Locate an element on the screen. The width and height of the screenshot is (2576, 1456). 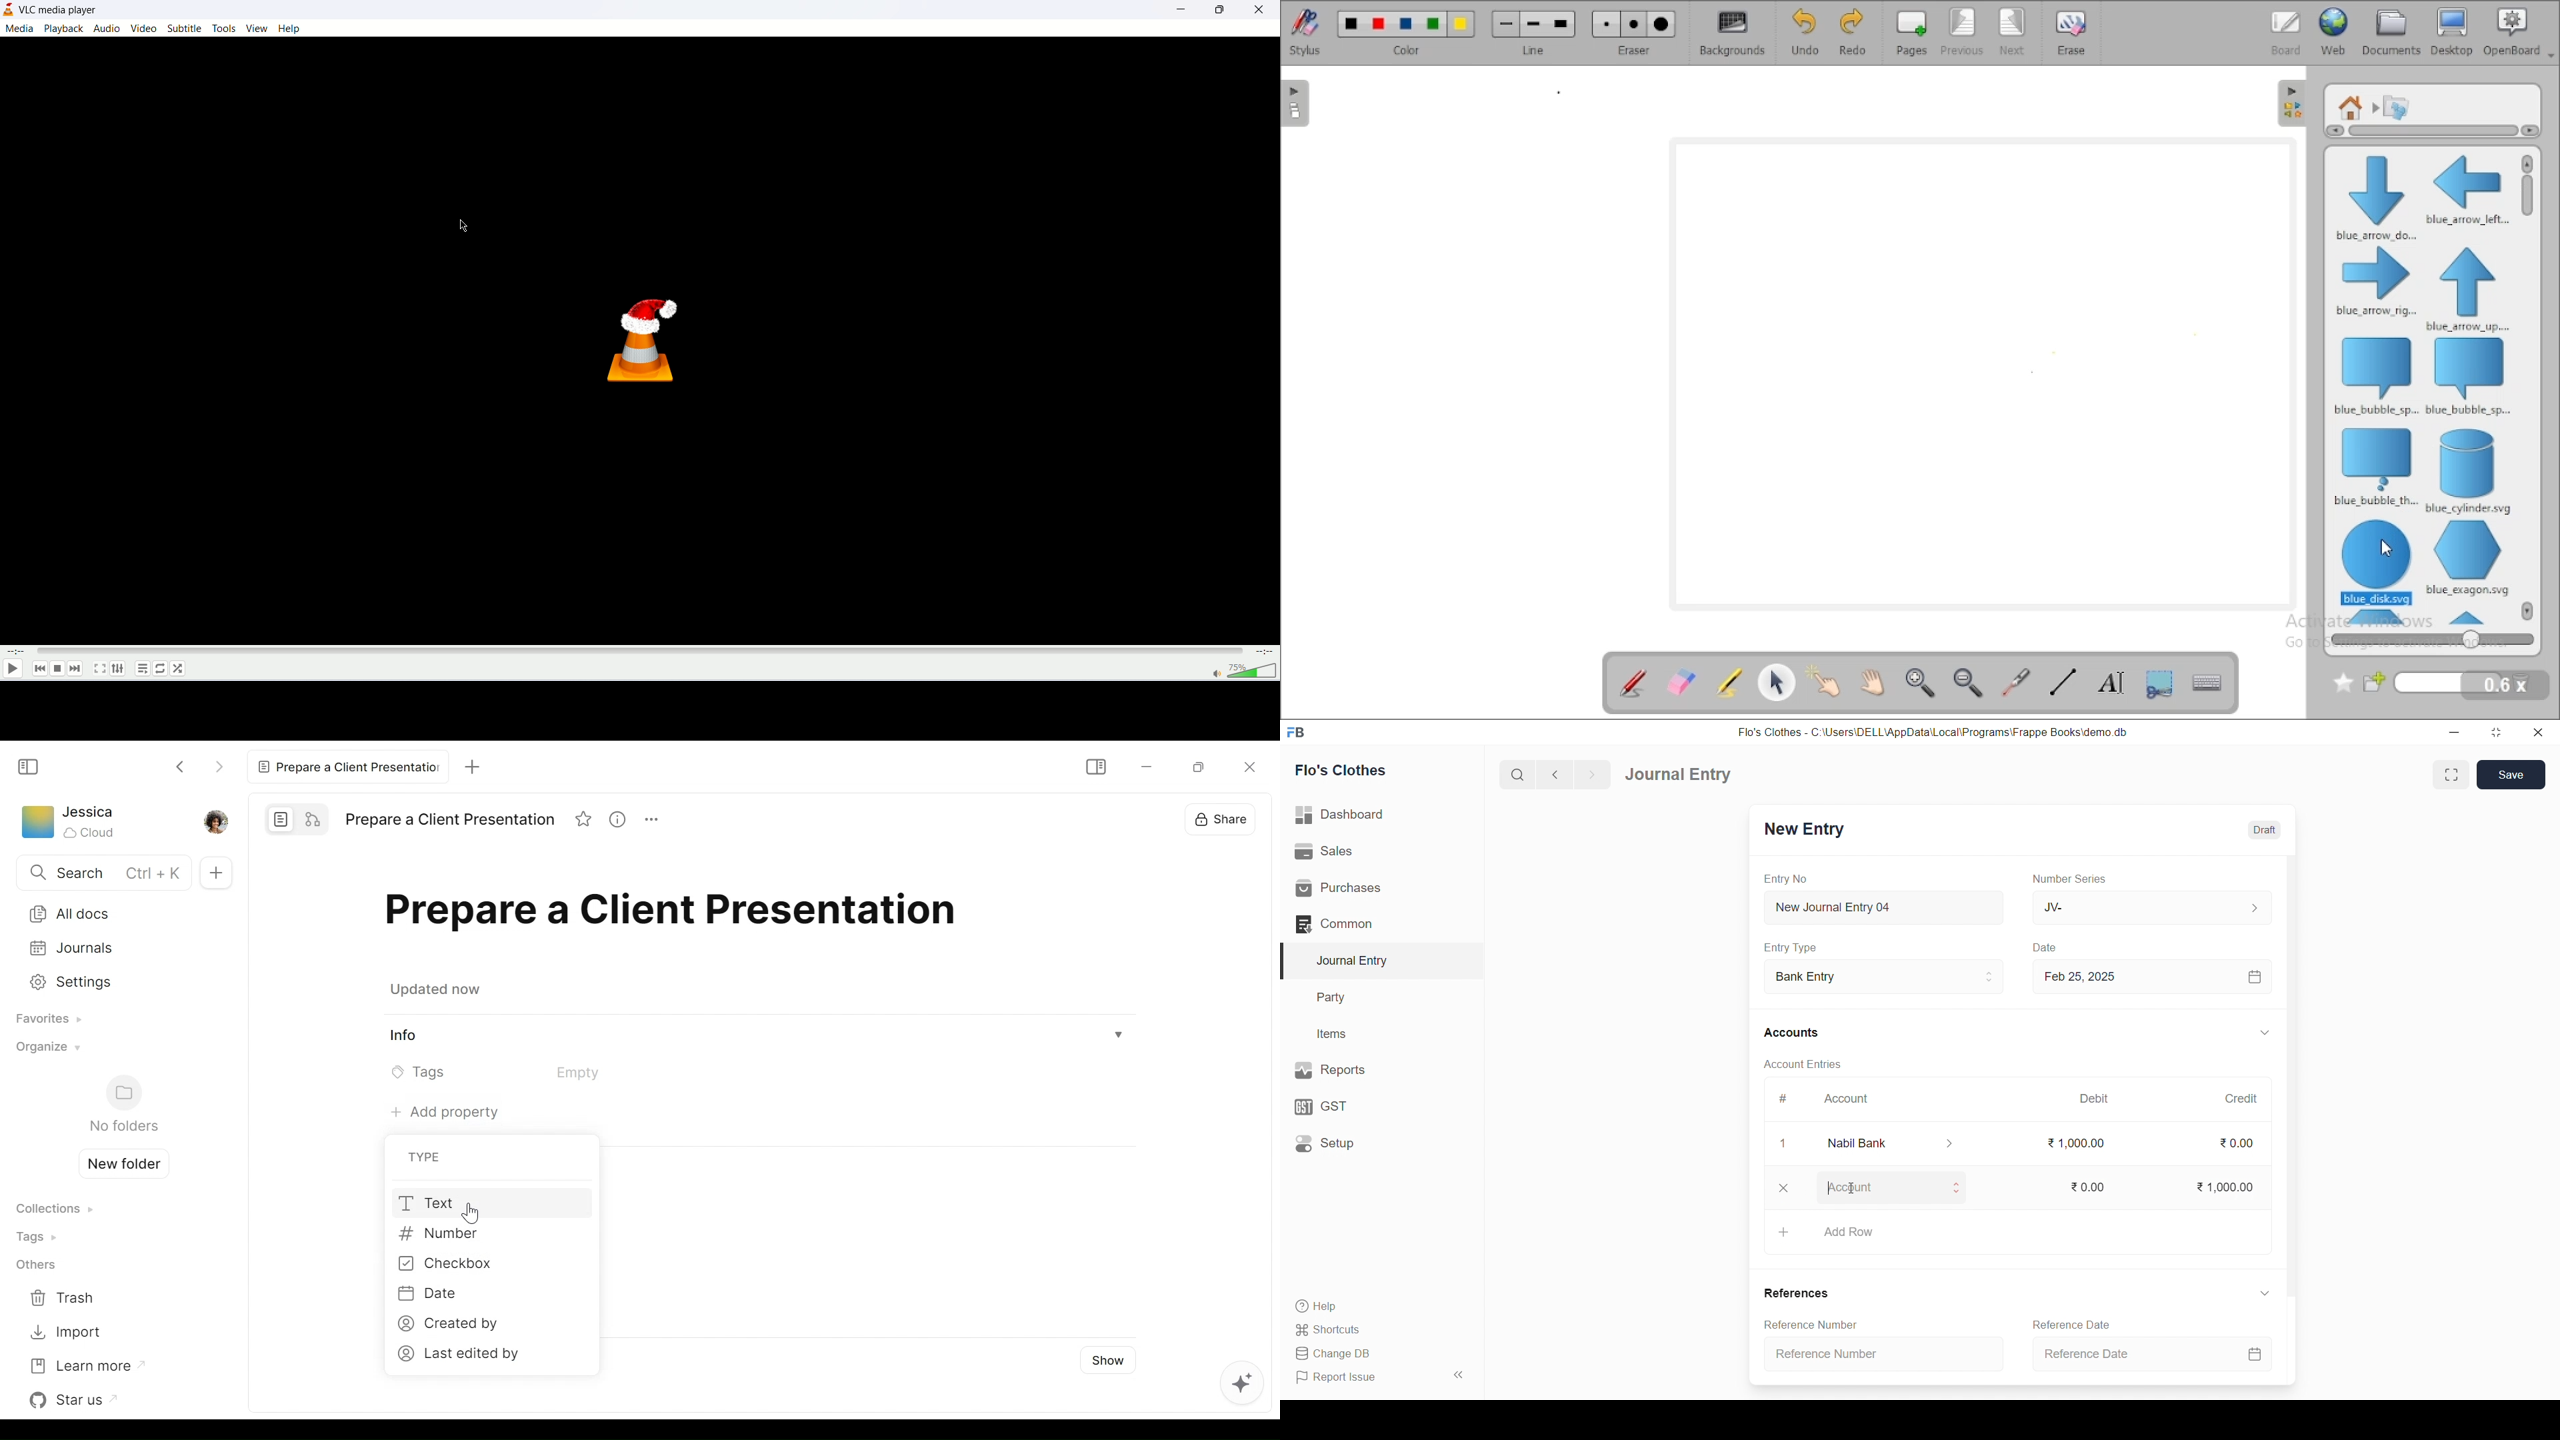
Number Series is located at coordinates (2072, 878).